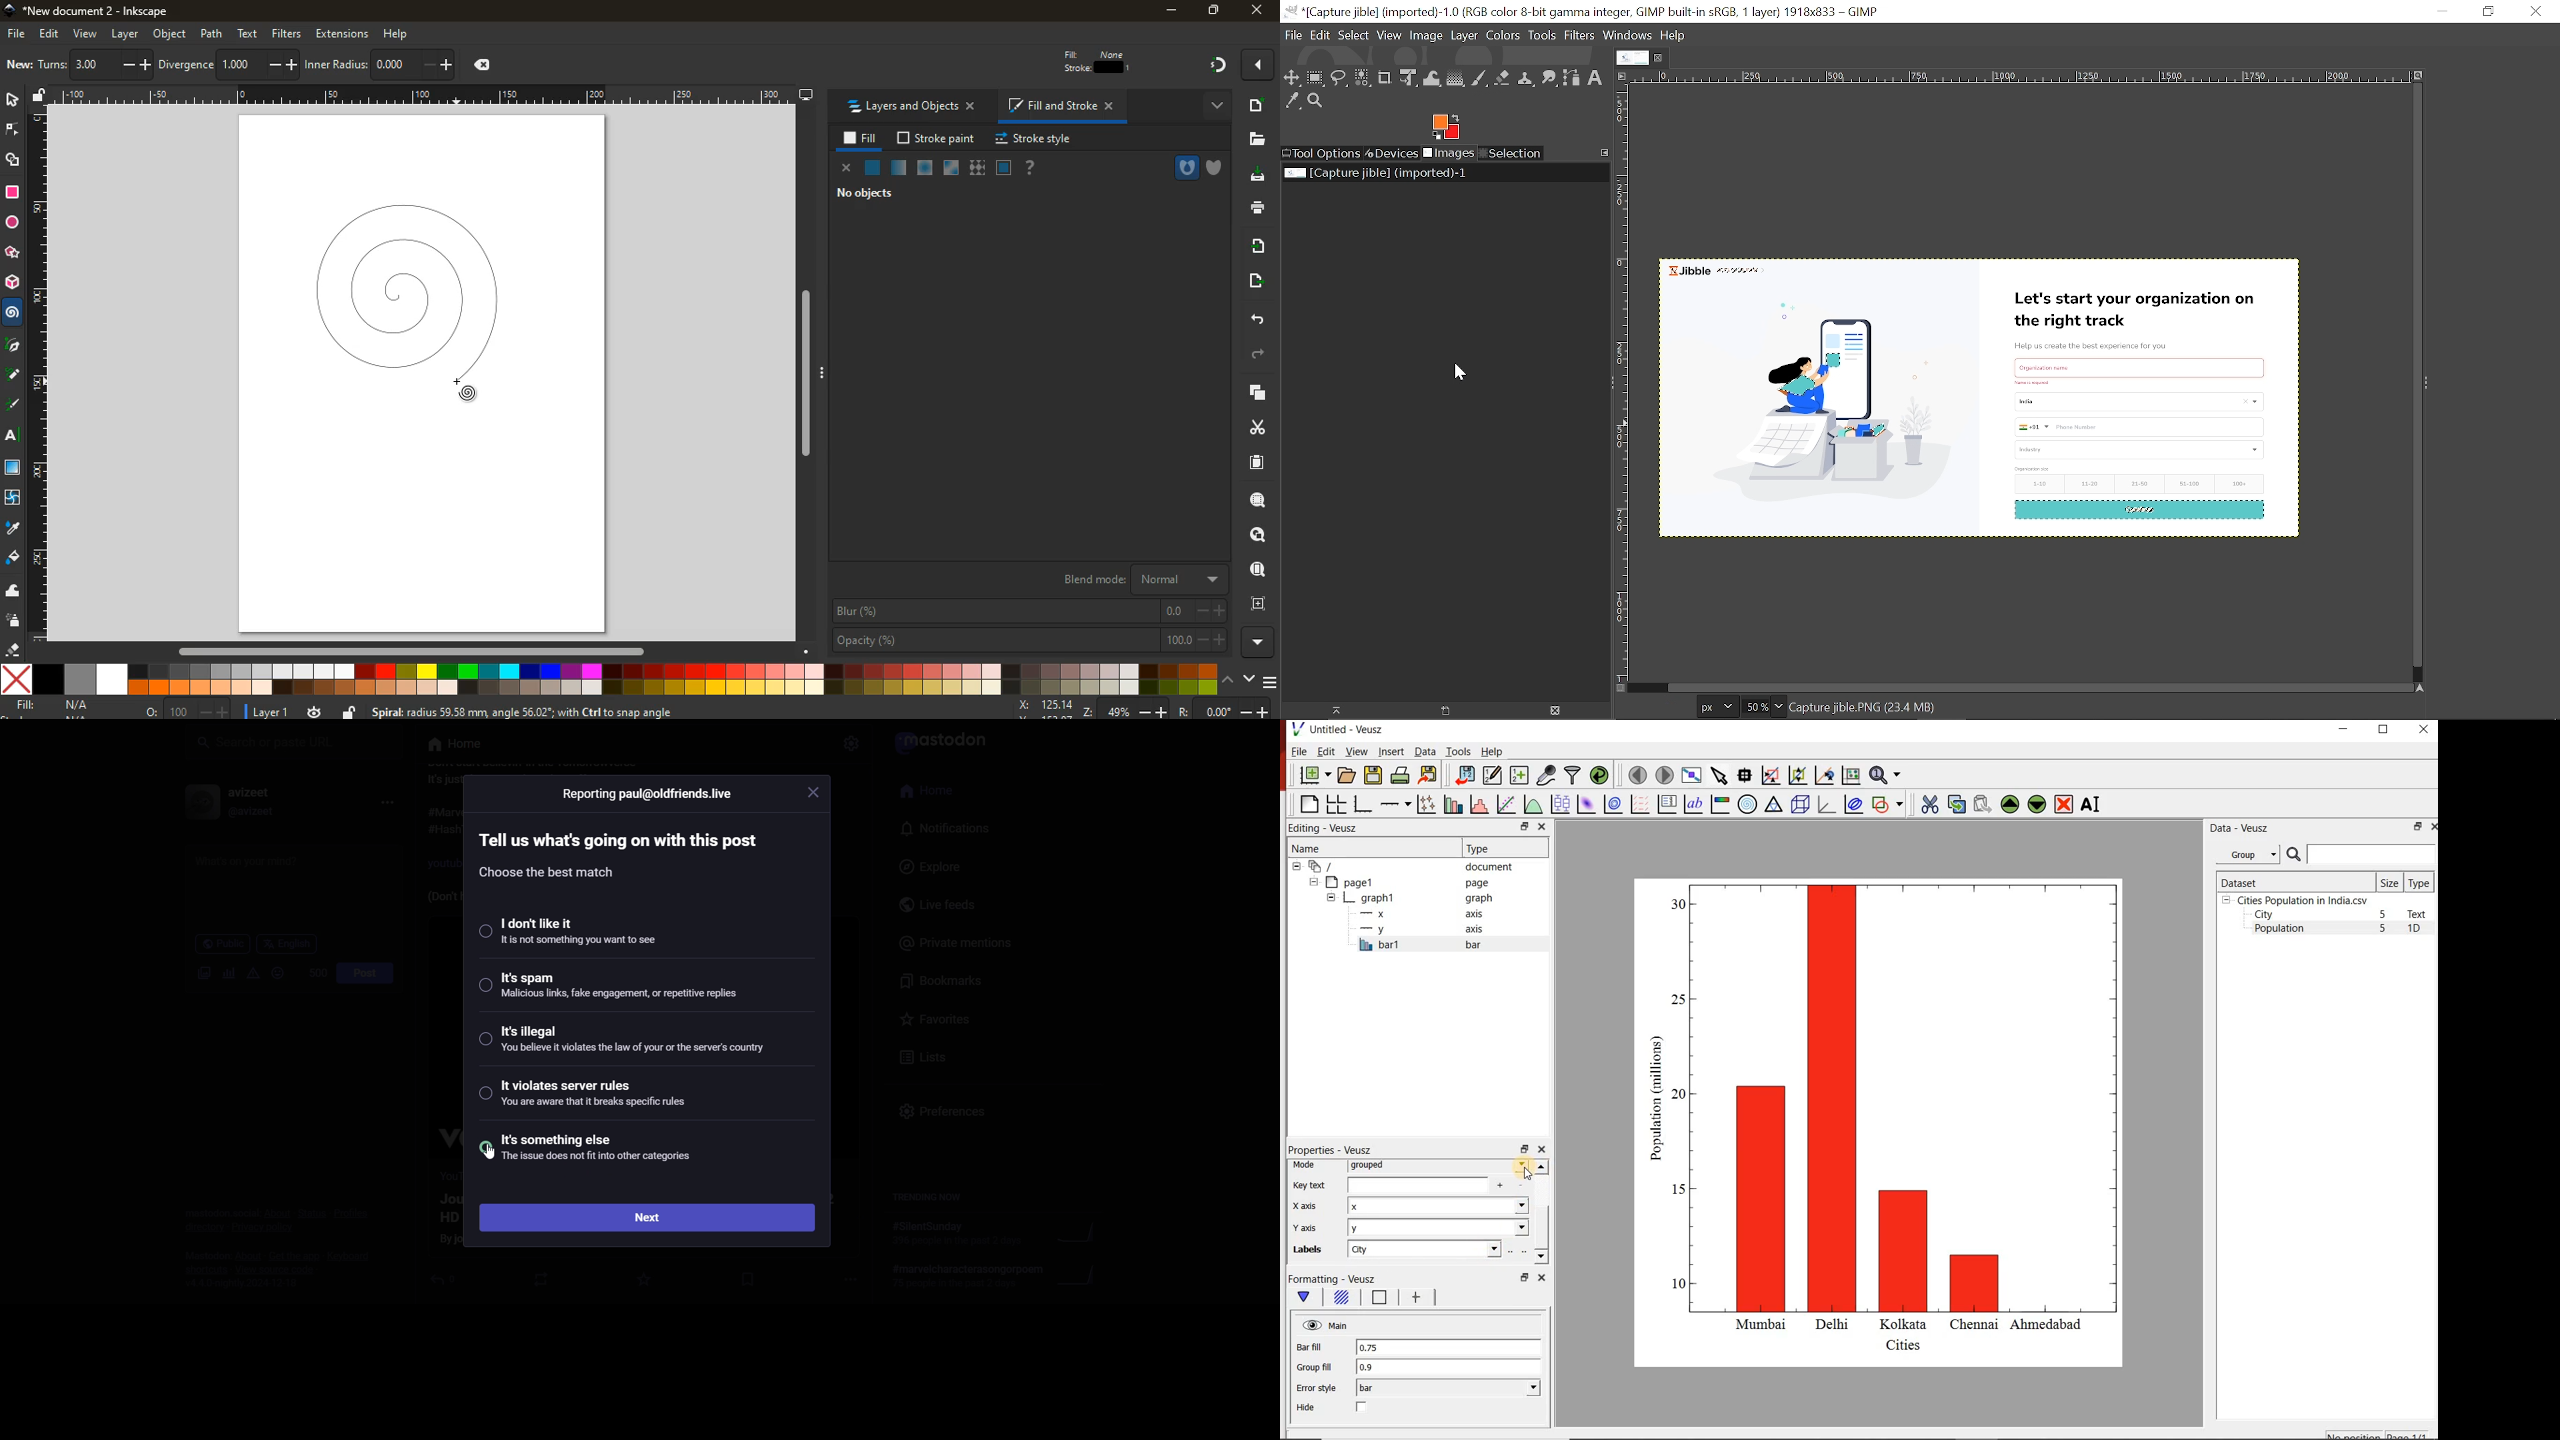 The image size is (2576, 1456). Describe the element at coordinates (12, 623) in the screenshot. I see `spray` at that location.